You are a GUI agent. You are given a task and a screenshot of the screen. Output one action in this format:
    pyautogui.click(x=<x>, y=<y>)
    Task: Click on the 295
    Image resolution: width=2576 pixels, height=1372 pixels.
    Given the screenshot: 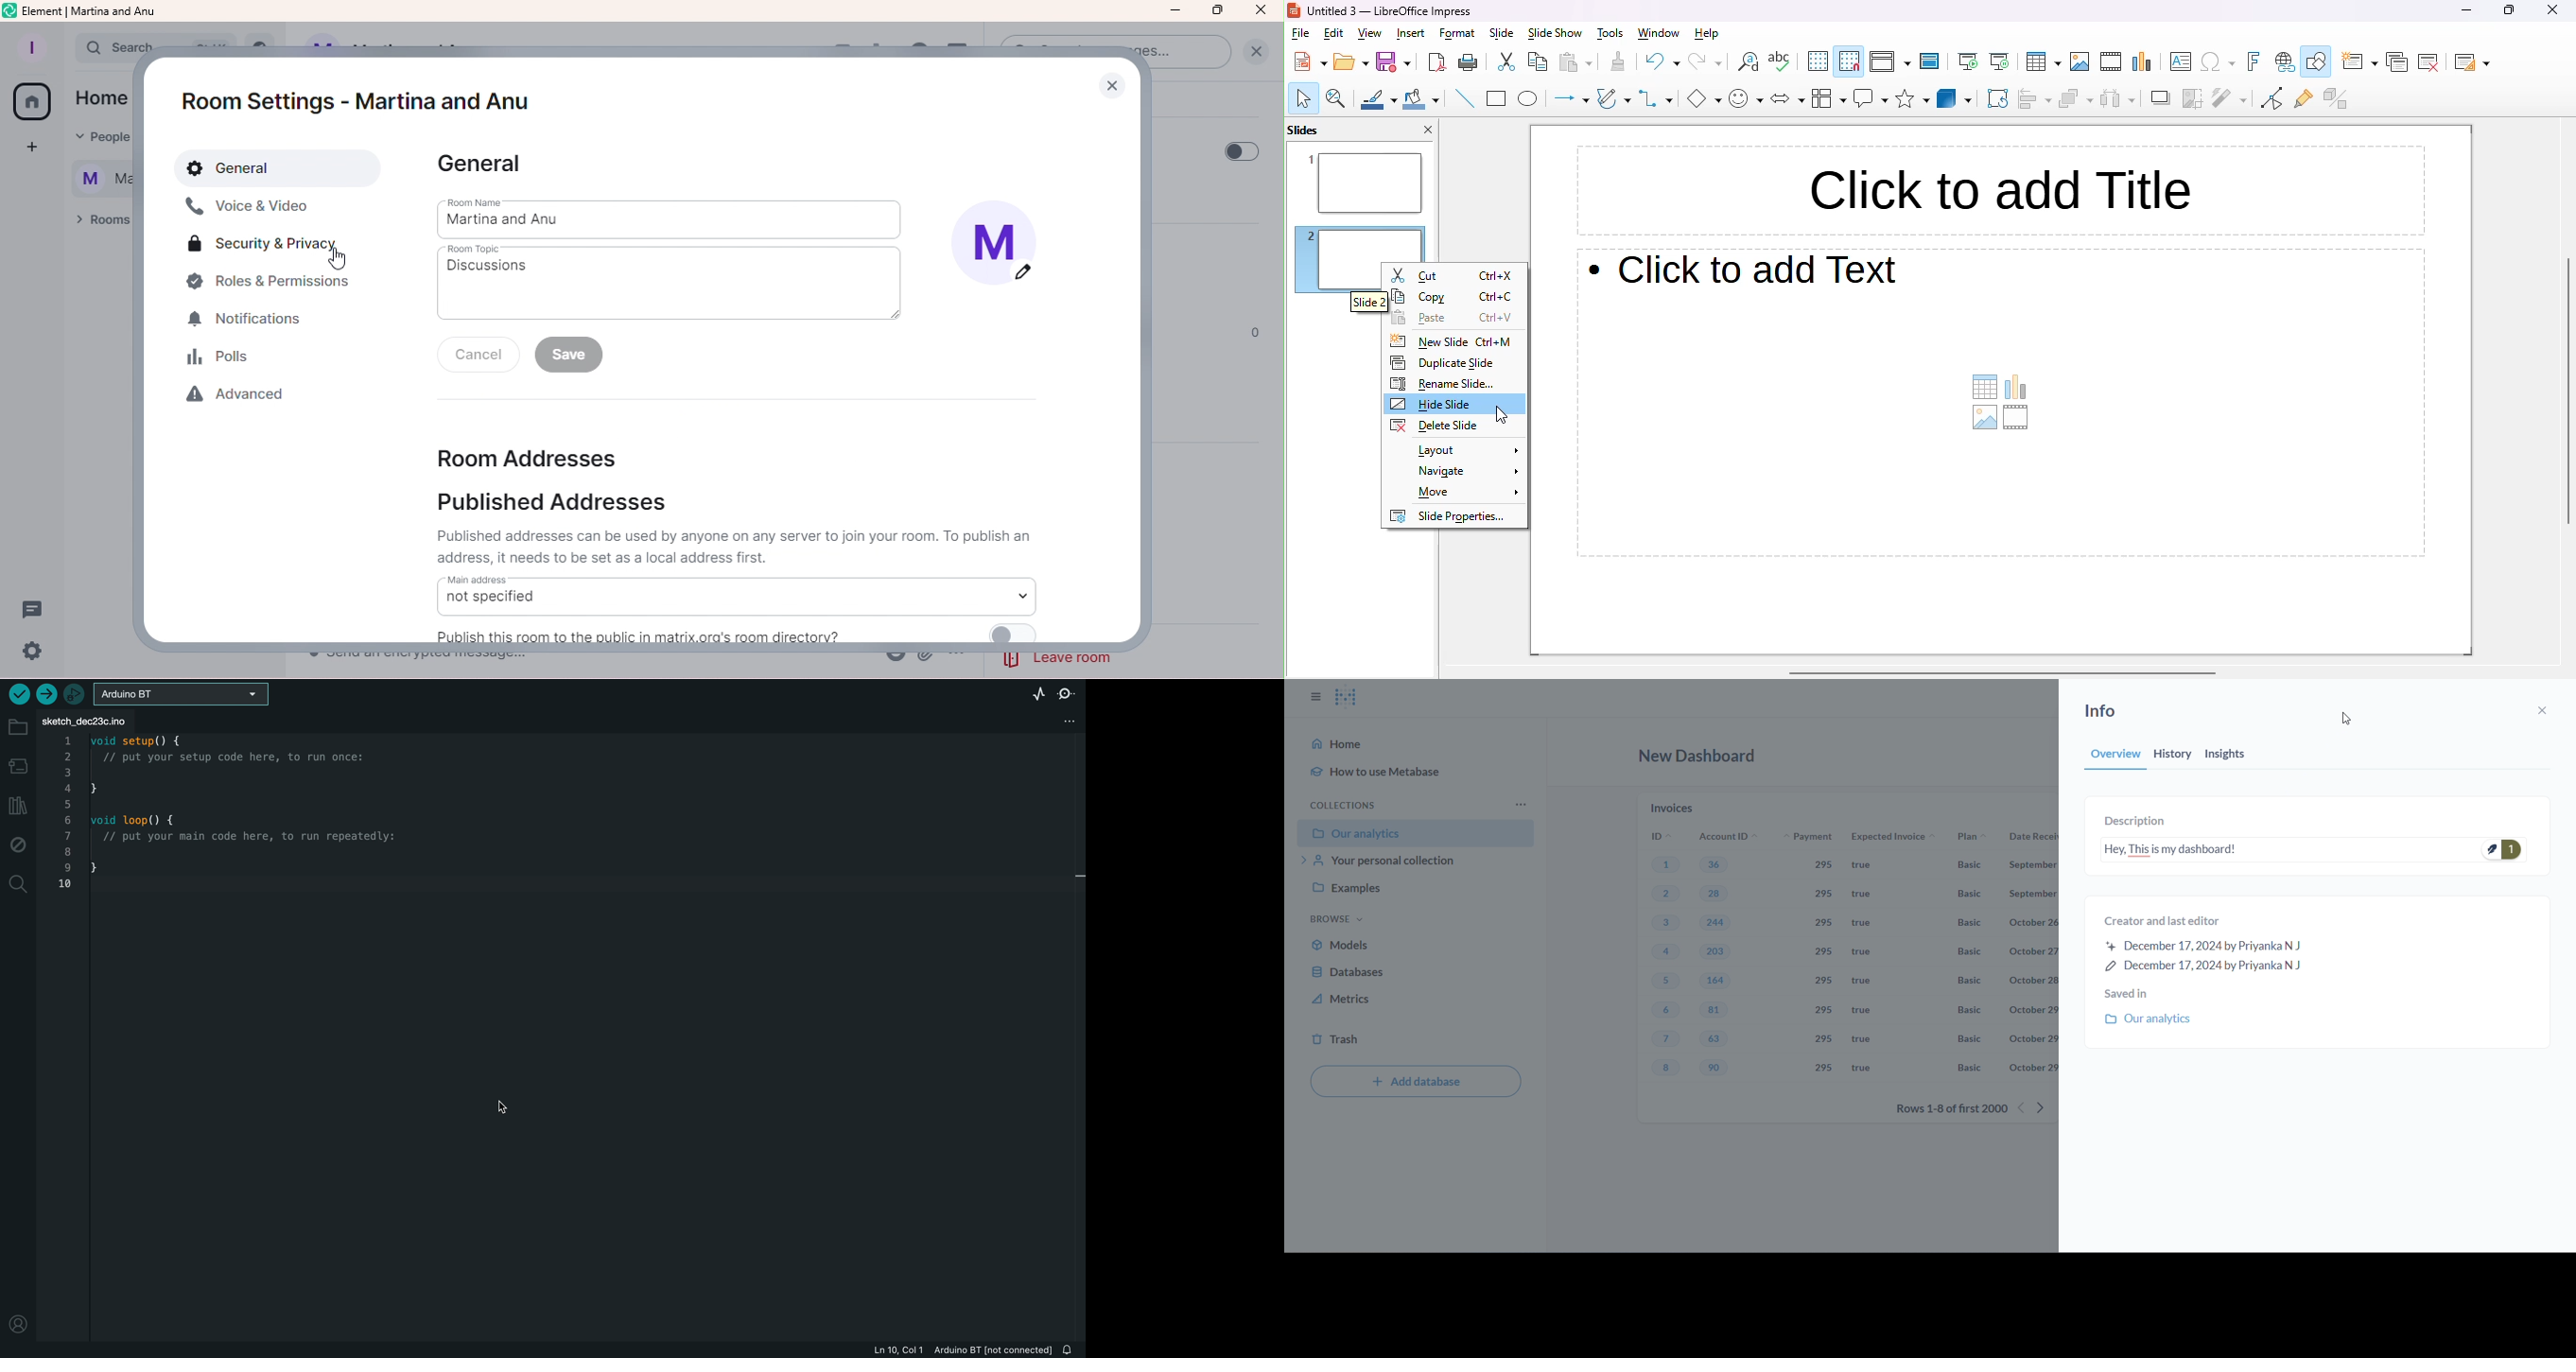 What is the action you would take?
    pyautogui.click(x=1827, y=1038)
    